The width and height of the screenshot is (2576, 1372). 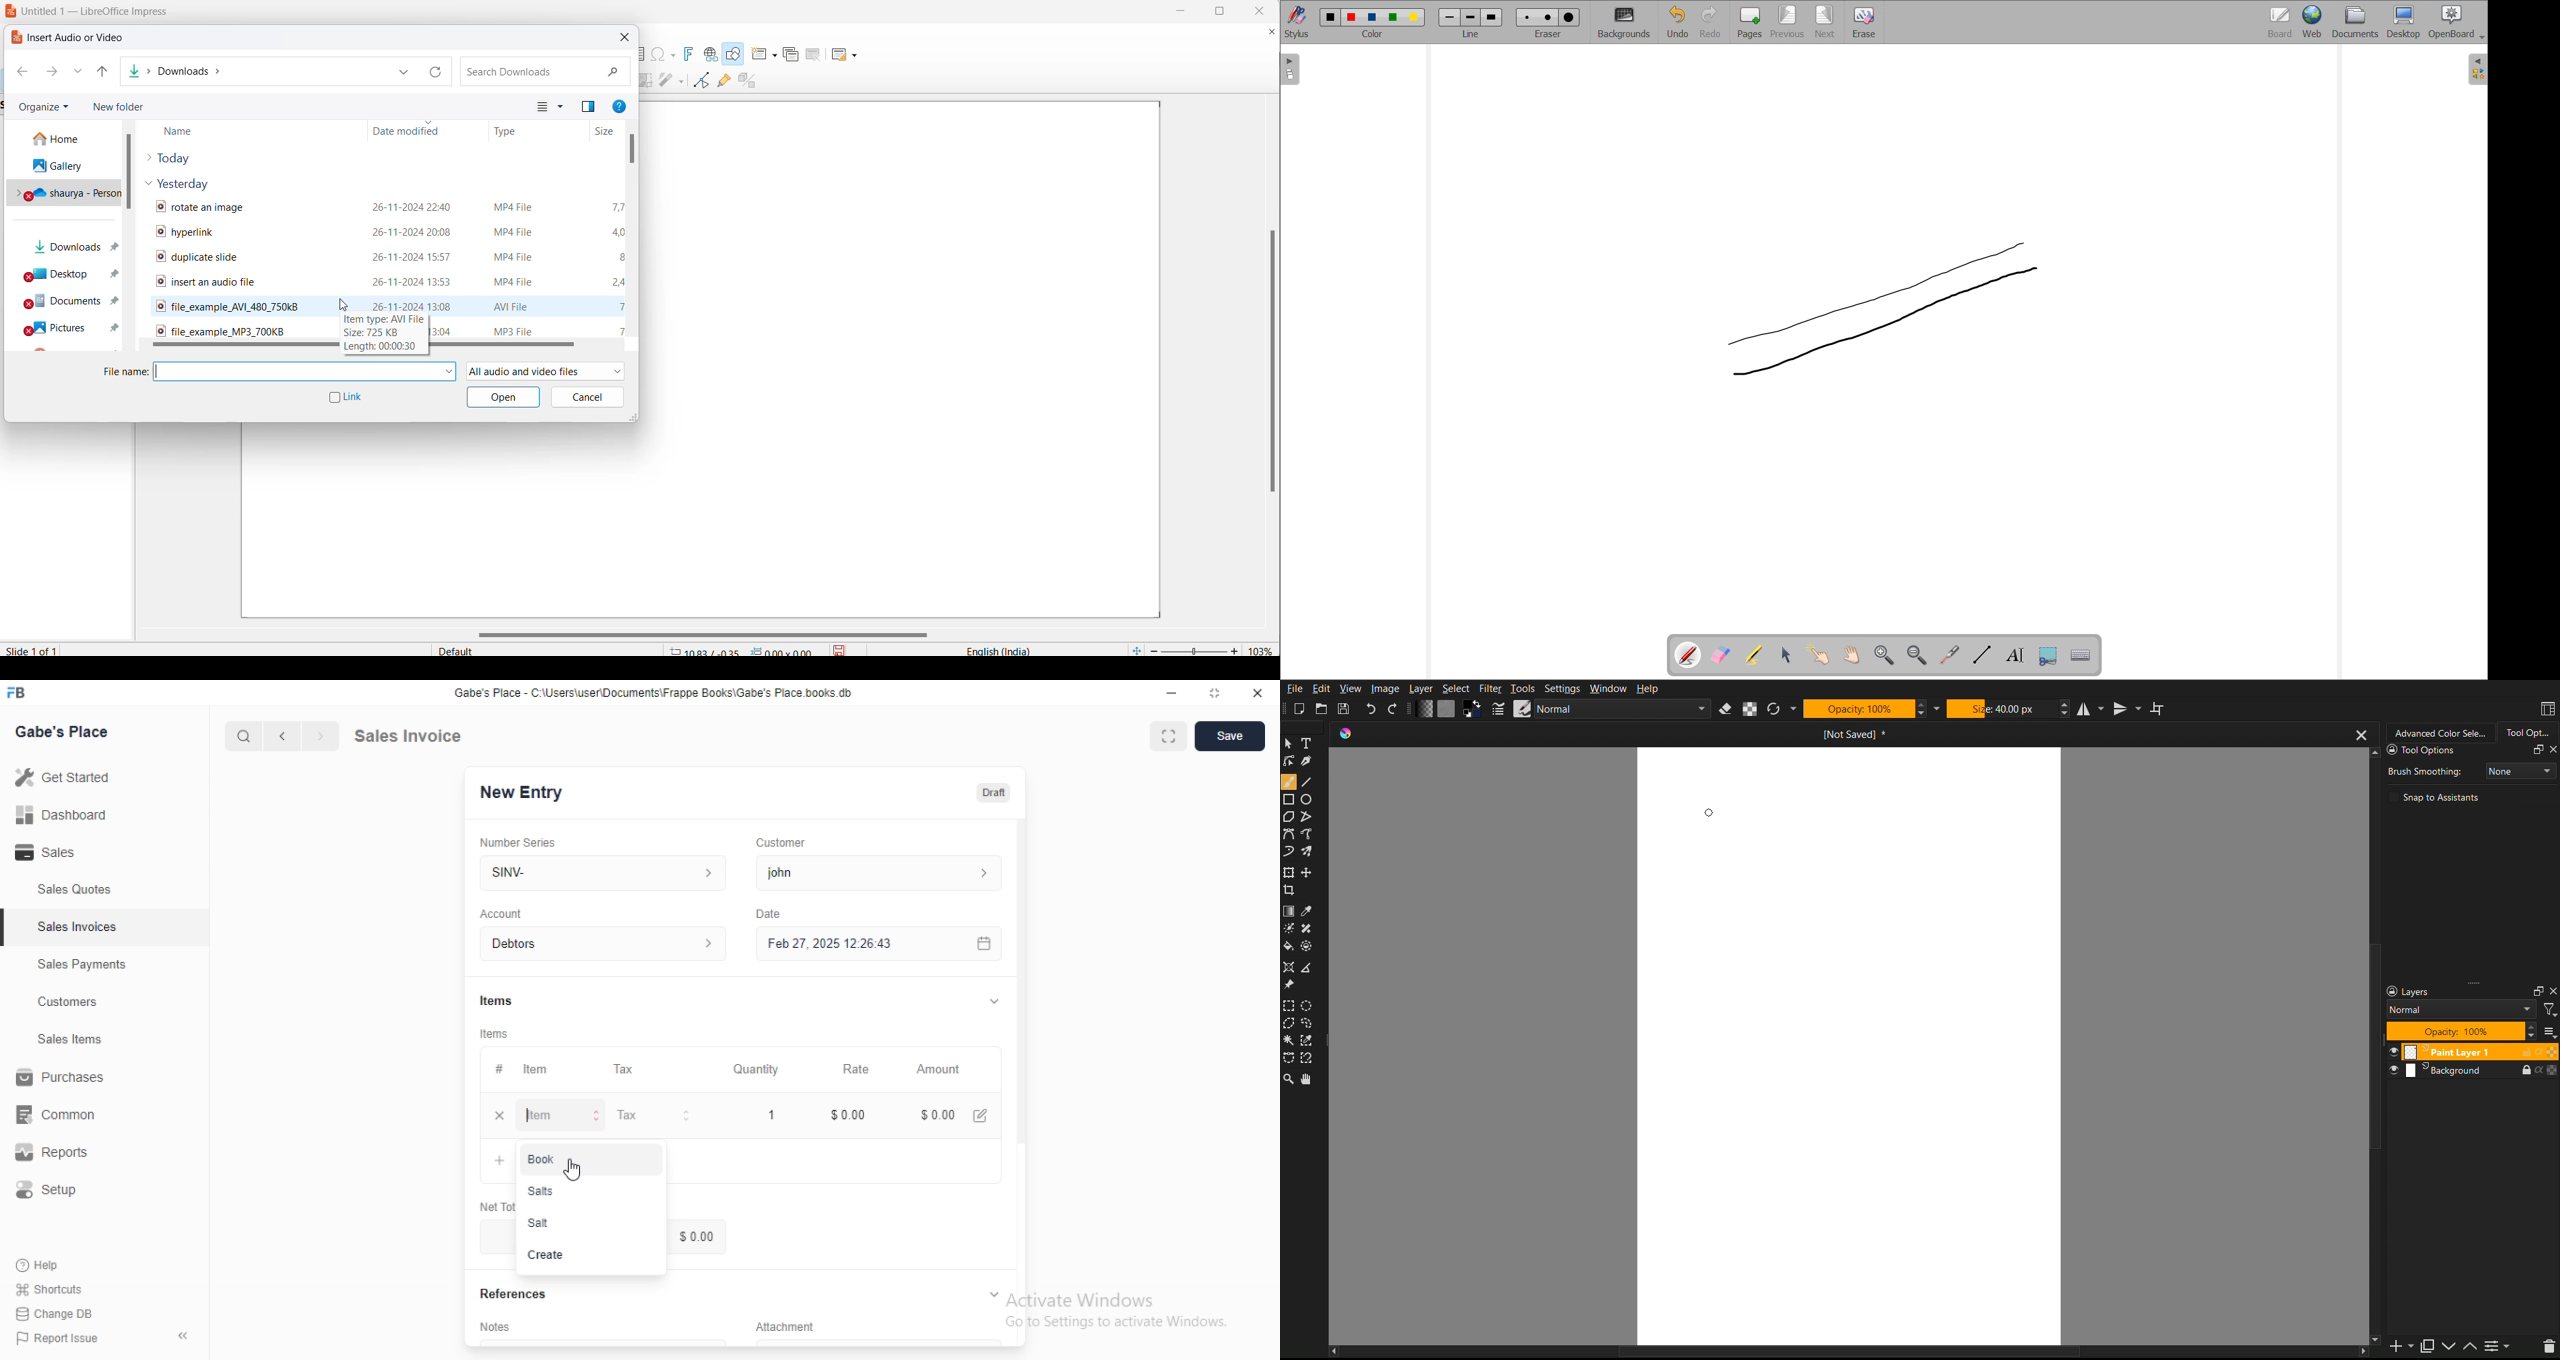 I want to click on Scrollbar, so click(x=1857, y=1352).